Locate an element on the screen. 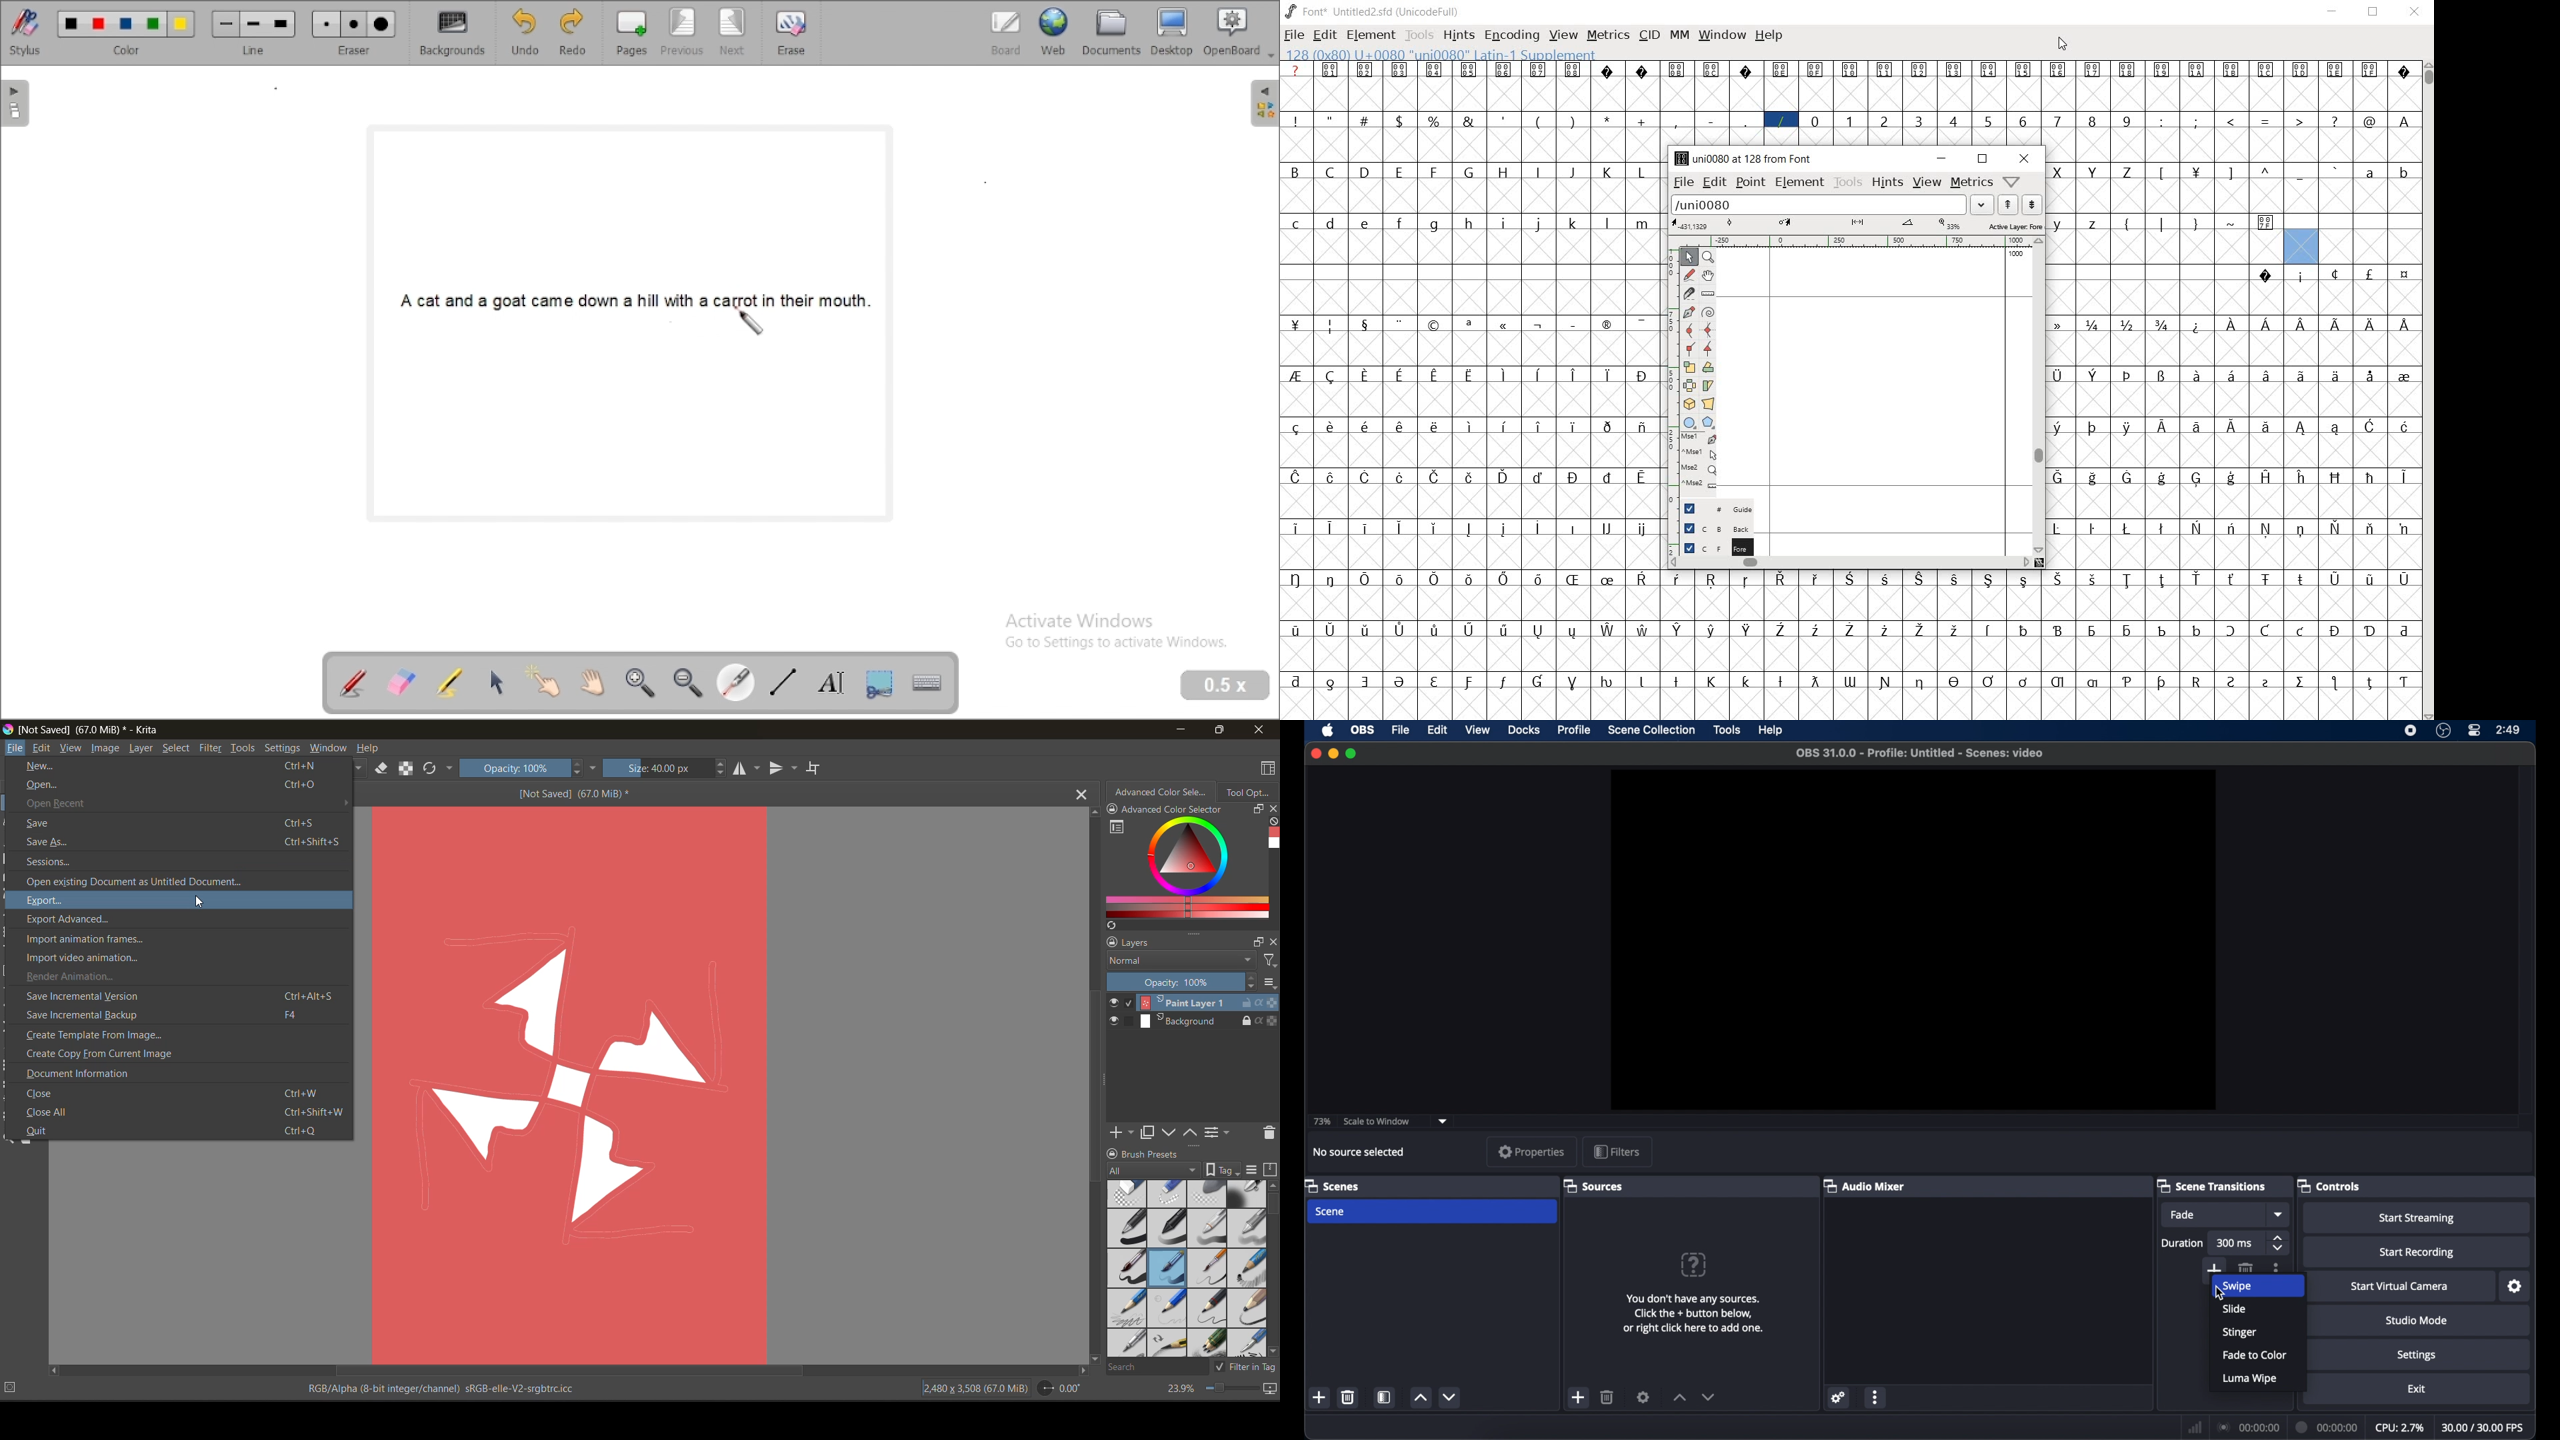 The image size is (2576, 1456). close tab is located at coordinates (1078, 797).